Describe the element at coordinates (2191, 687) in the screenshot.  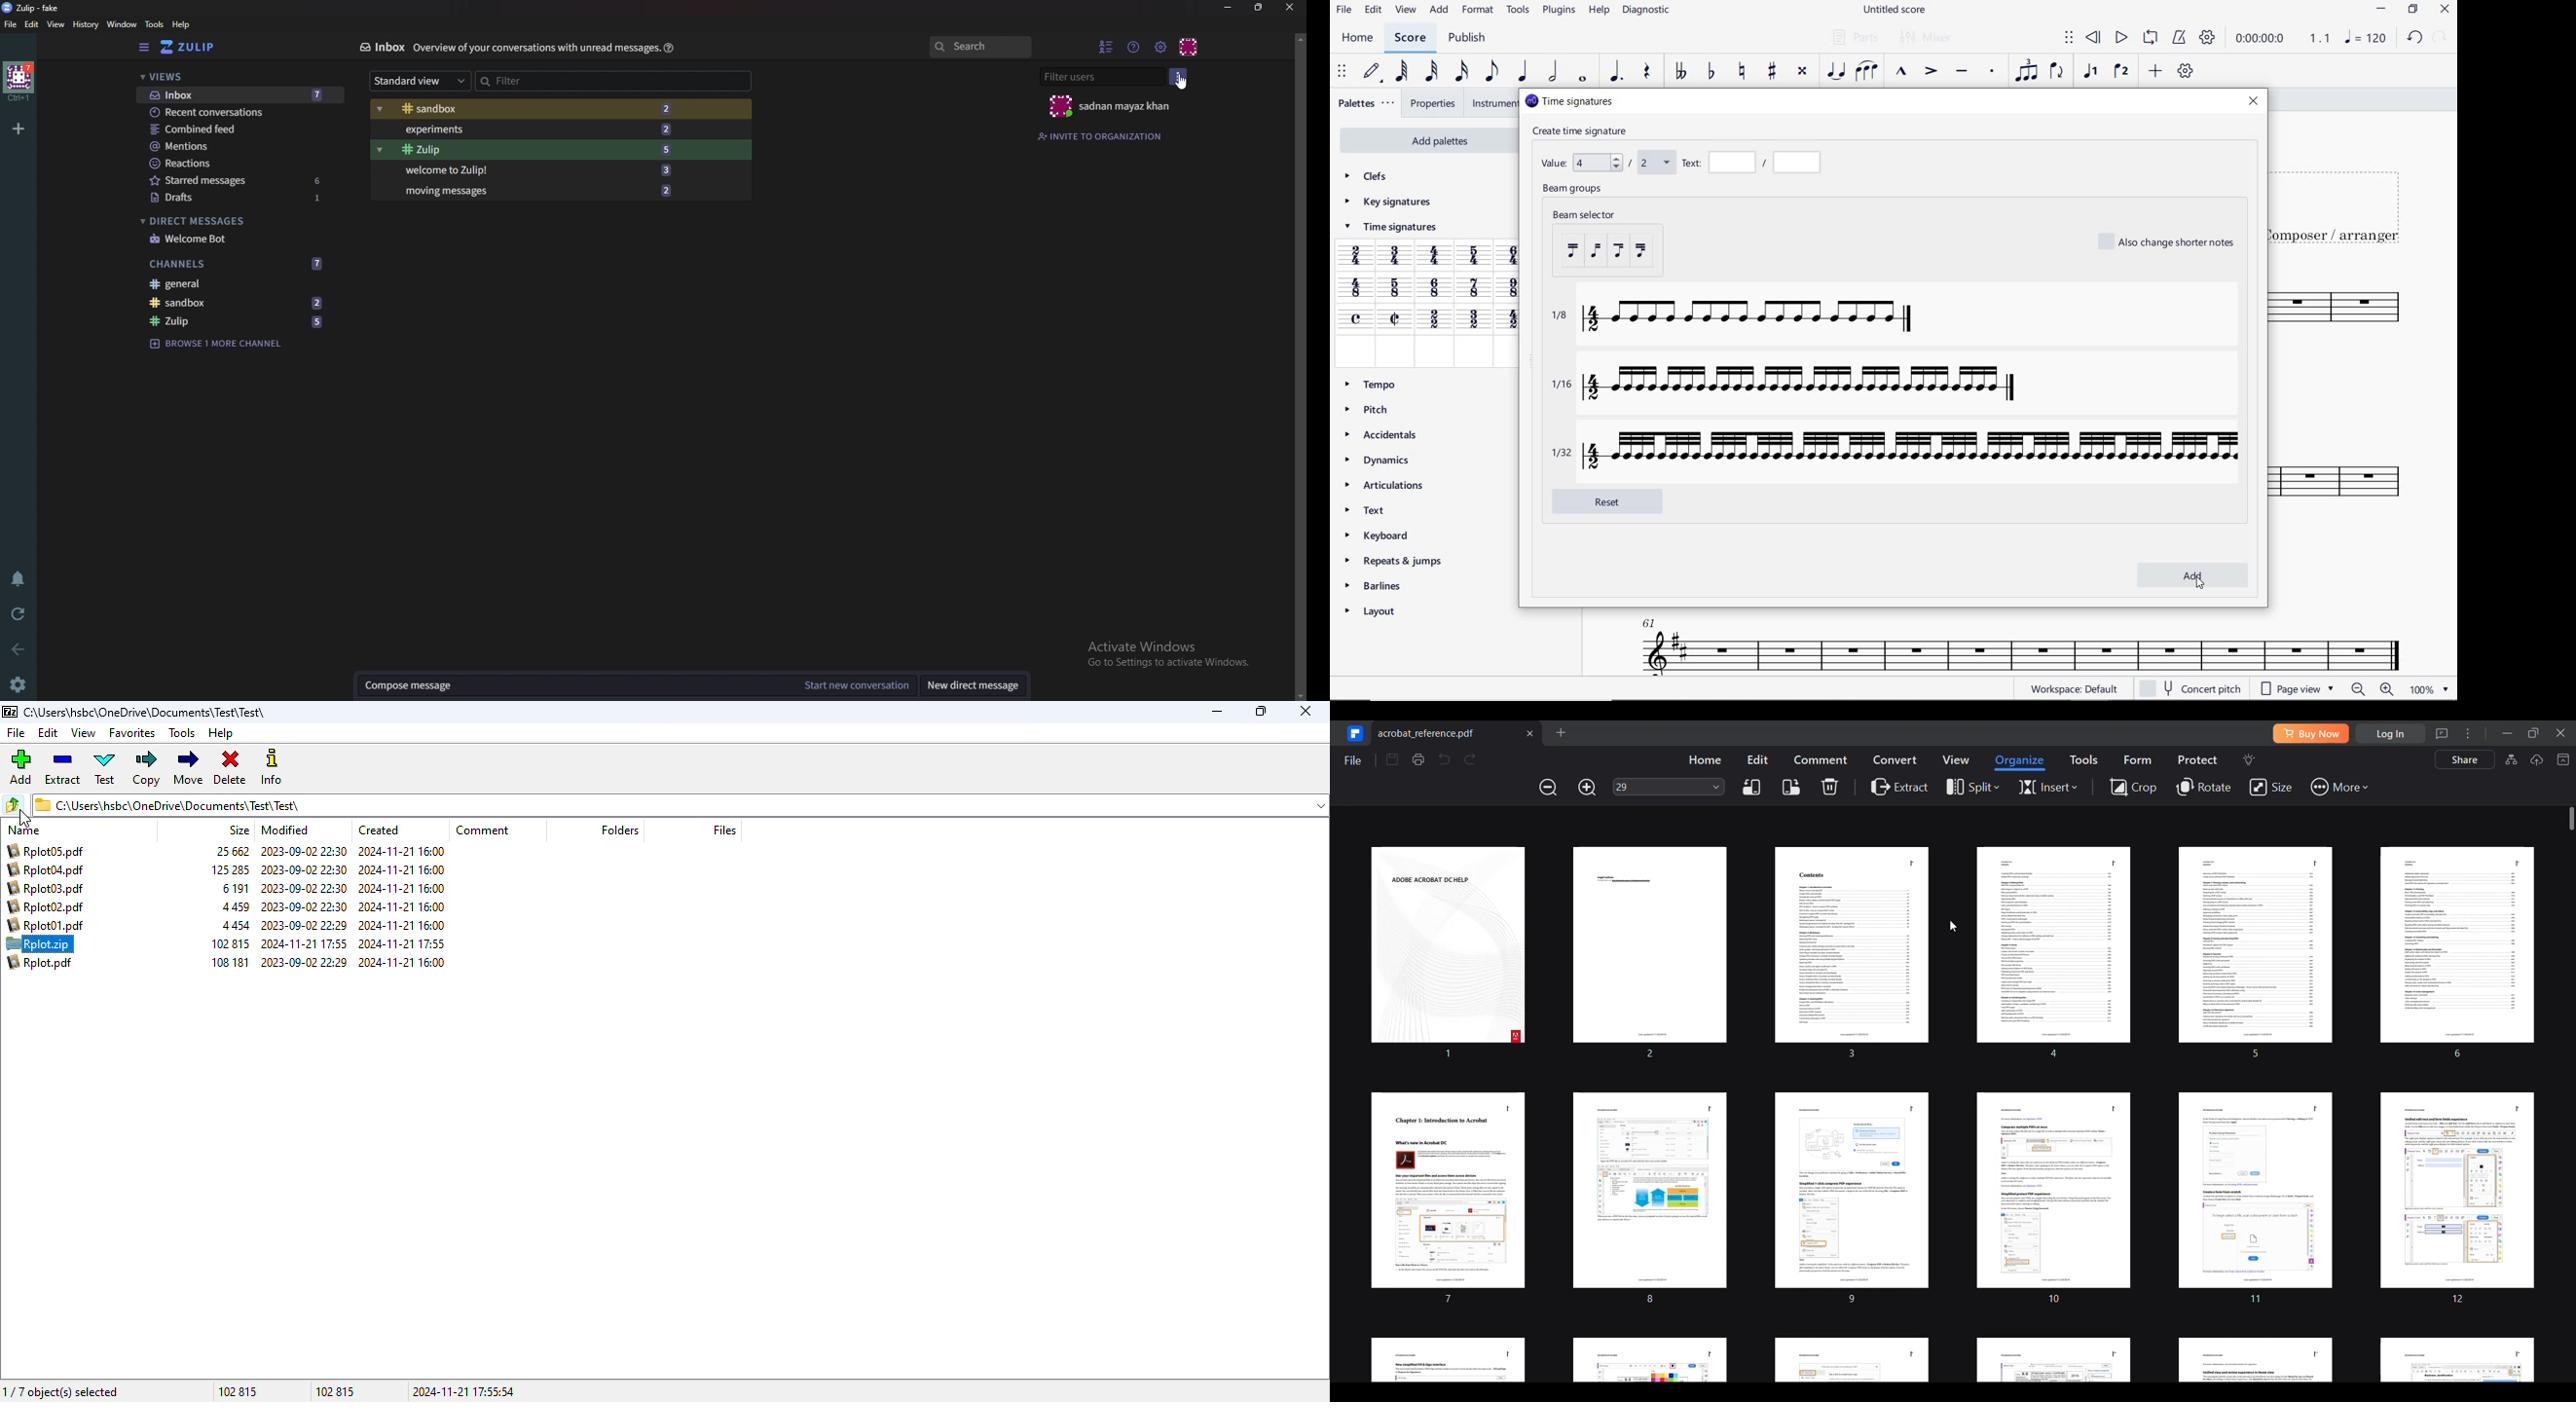
I see `concert pitch` at that location.